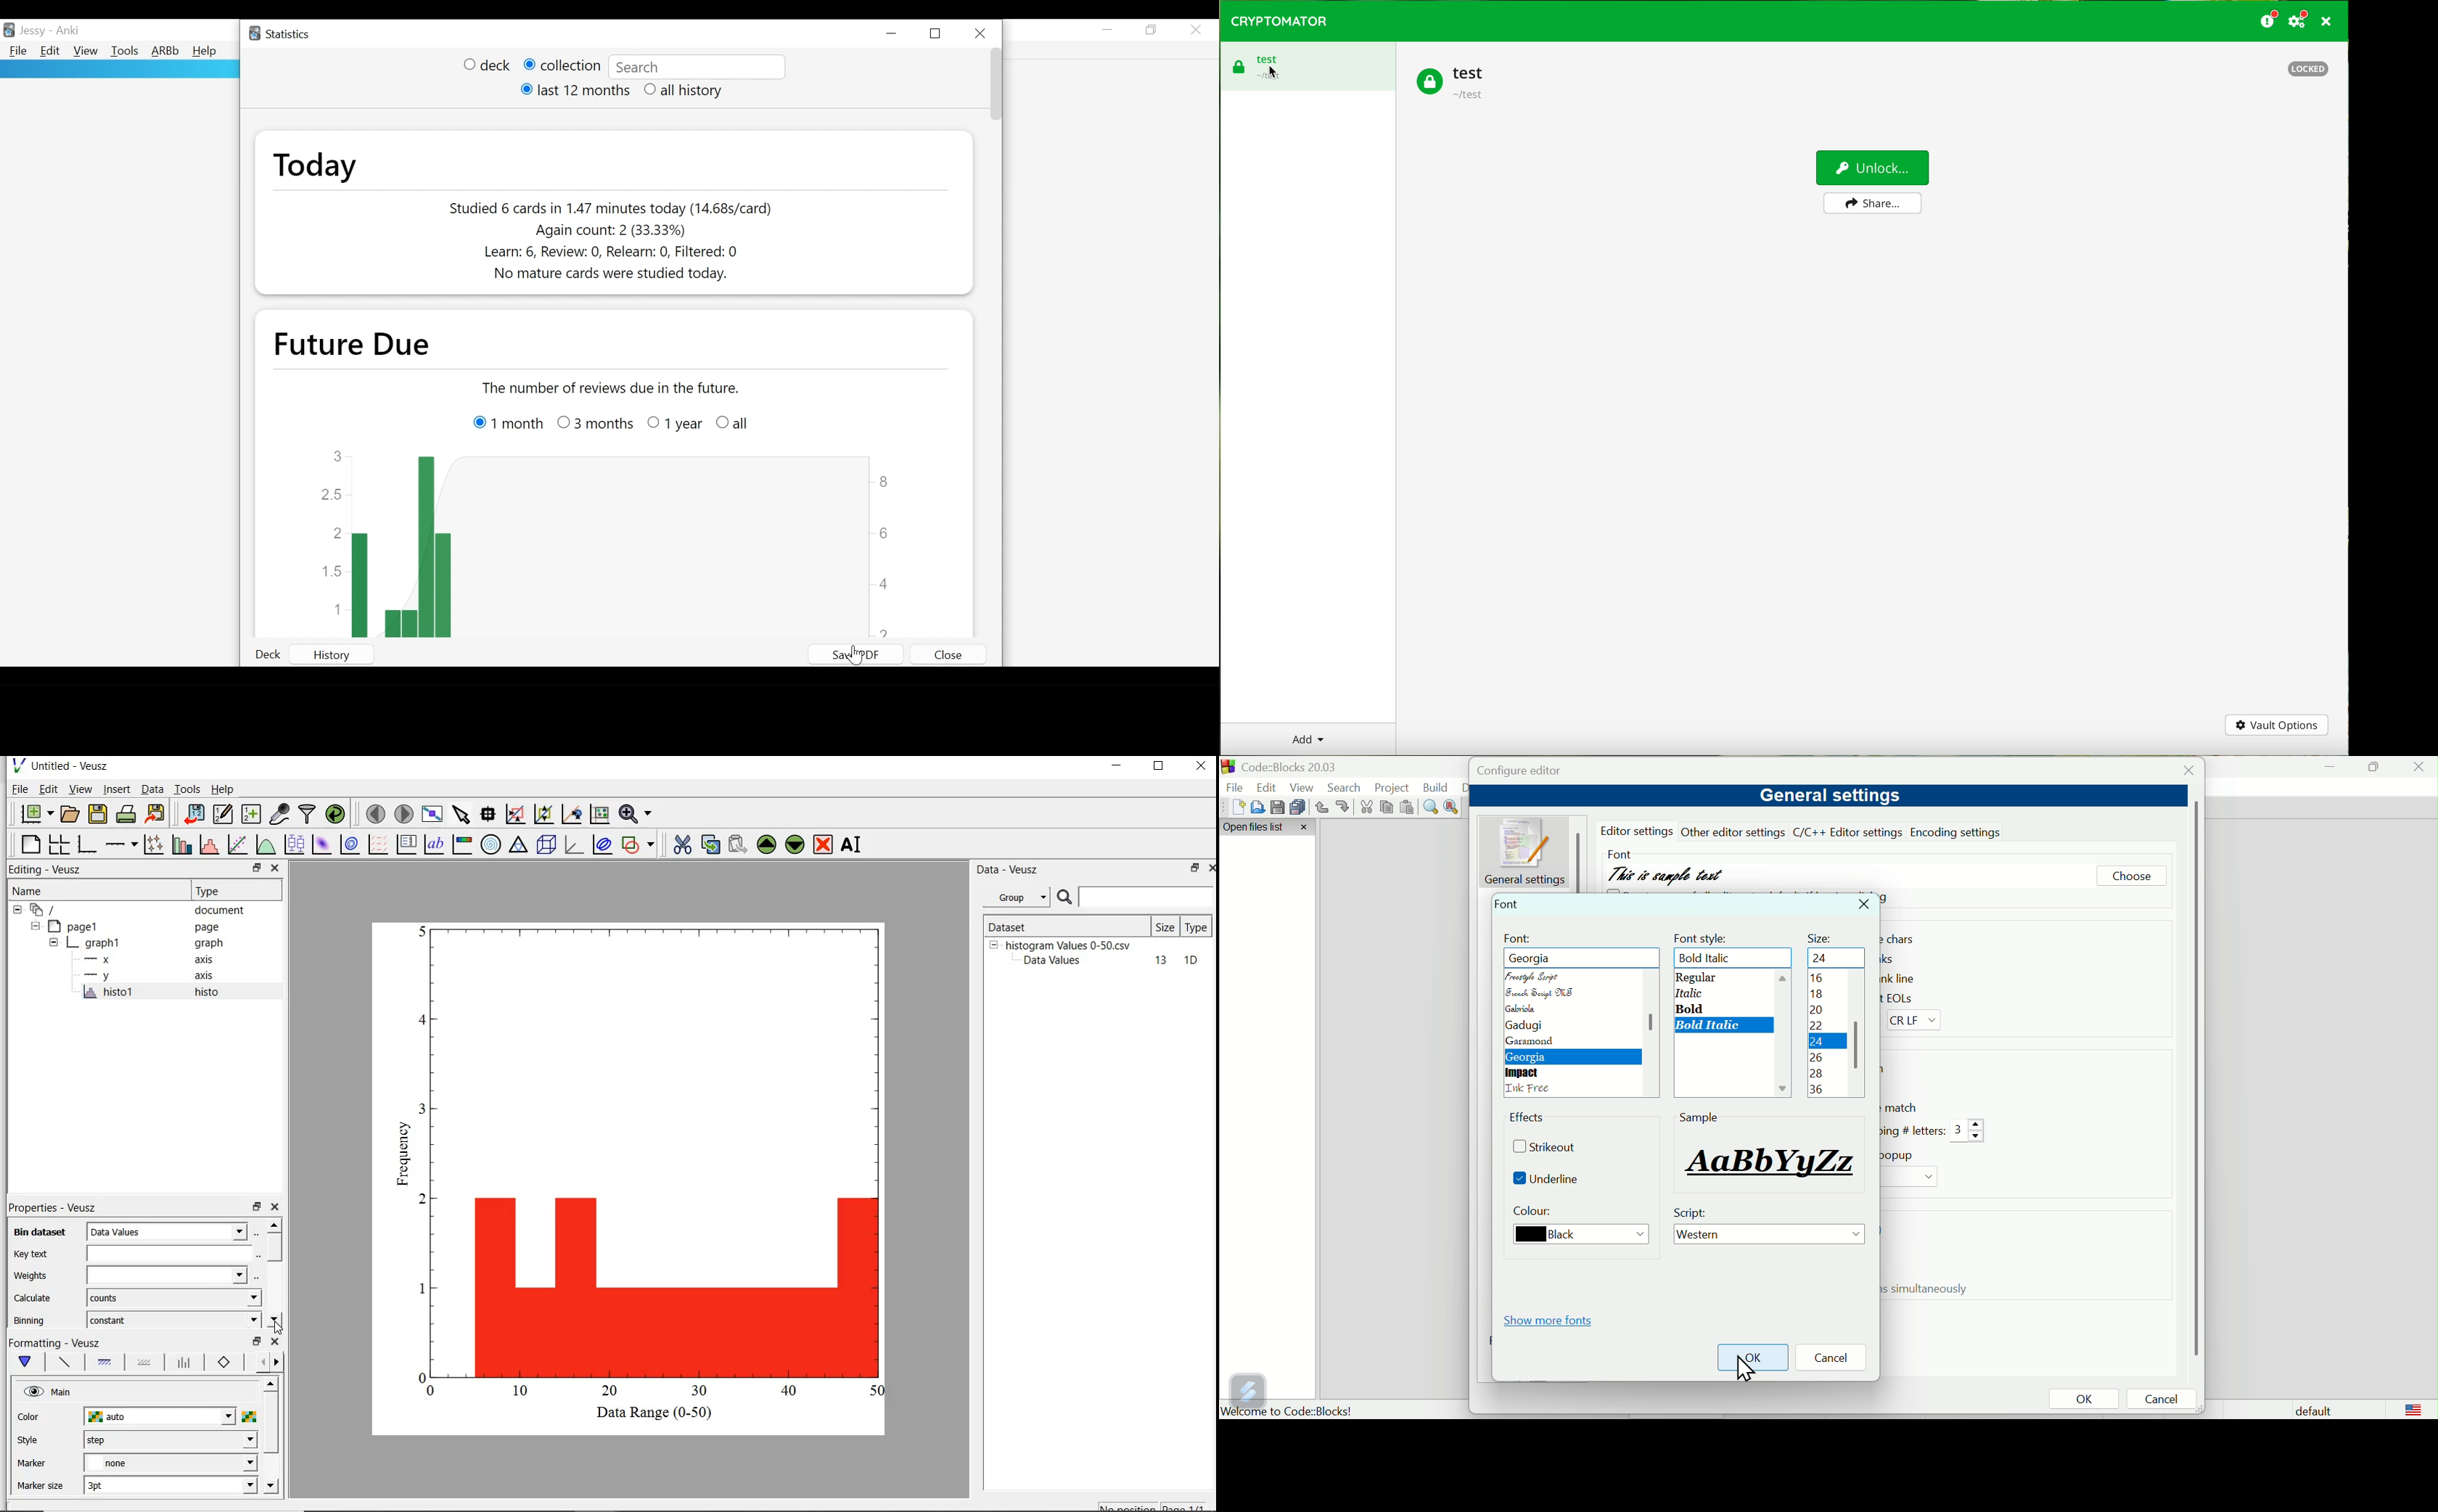  What do you see at coordinates (67, 31) in the screenshot?
I see `Anki` at bounding box center [67, 31].